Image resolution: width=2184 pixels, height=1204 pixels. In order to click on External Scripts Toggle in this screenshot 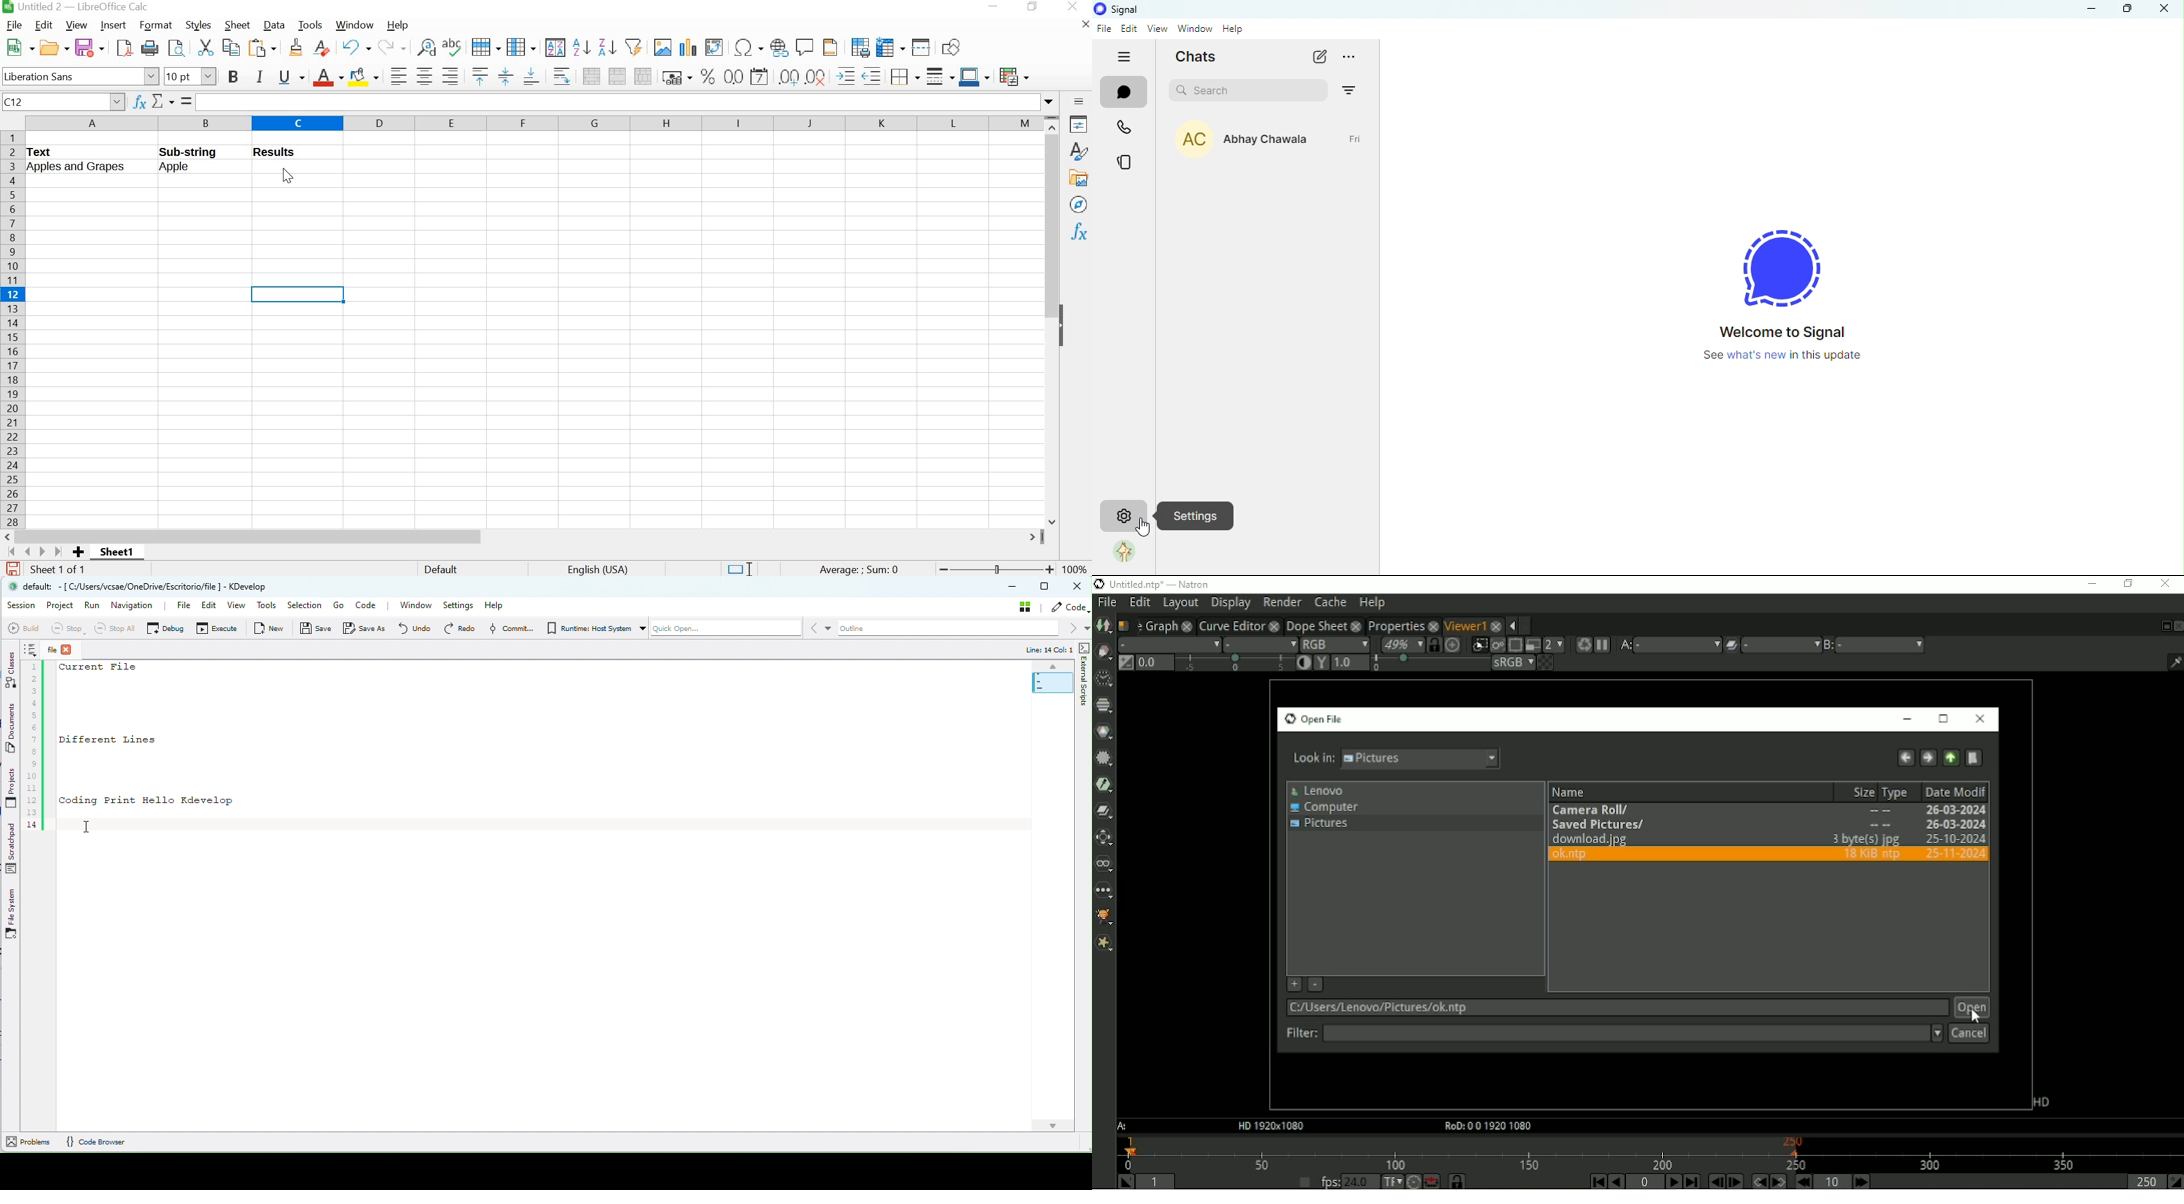, I will do `click(1085, 647)`.